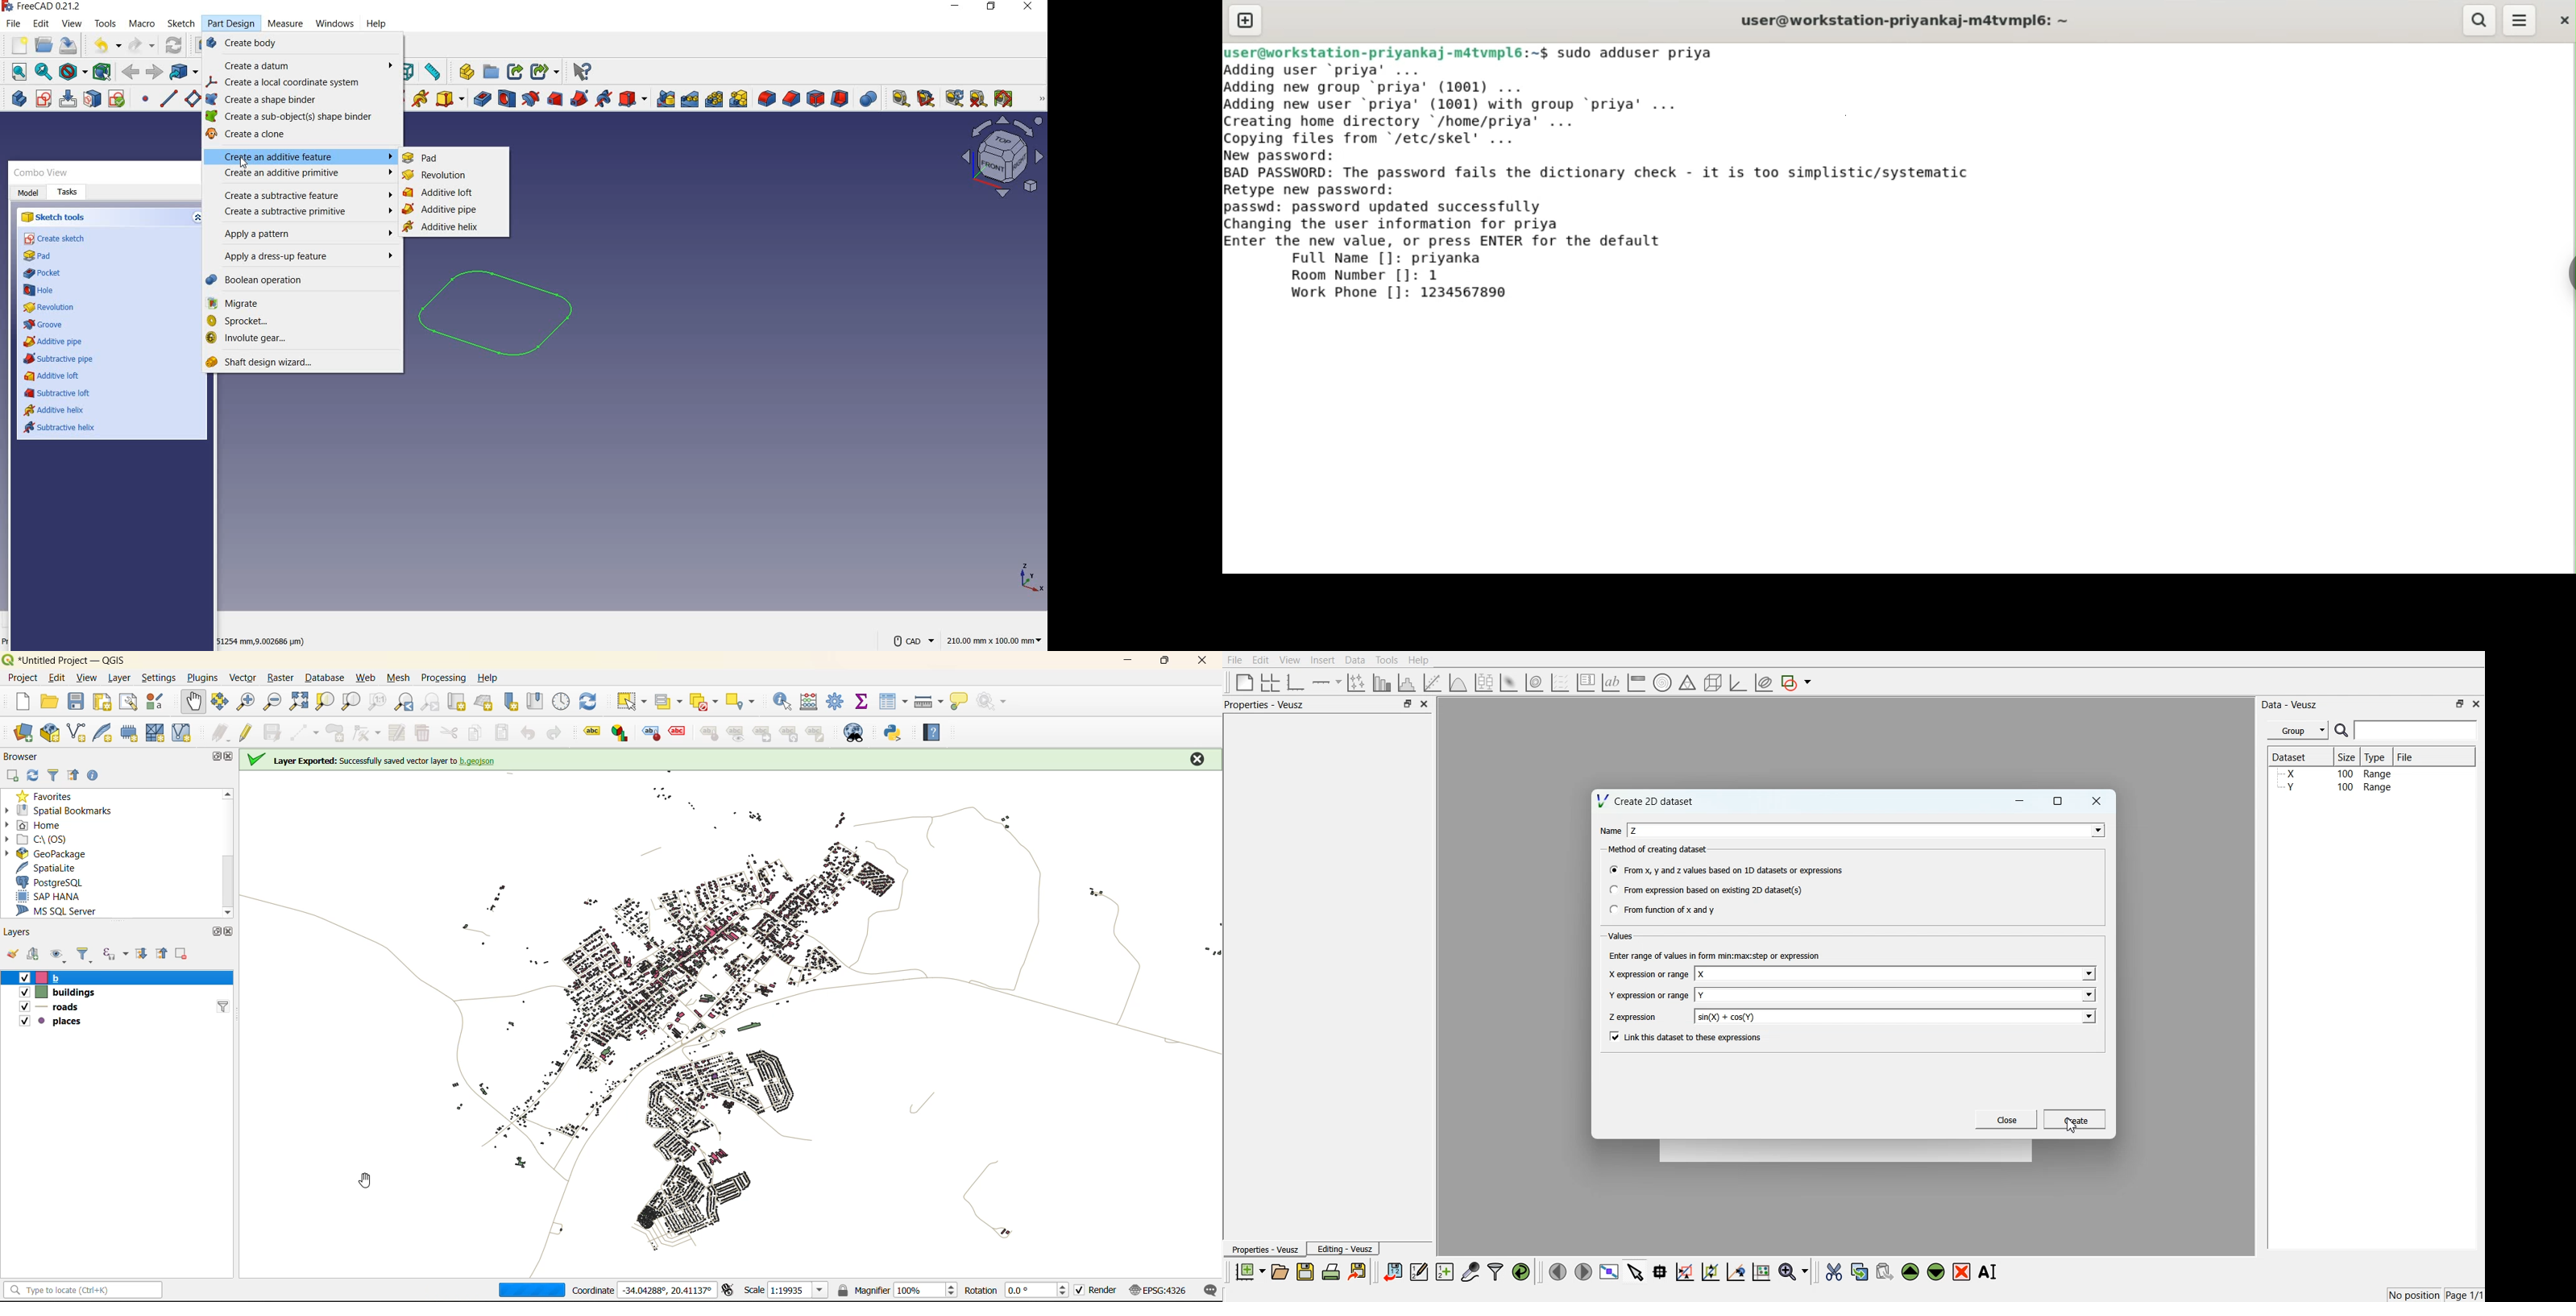 This screenshot has width=2576, height=1316. I want to click on revolution, so click(438, 176).